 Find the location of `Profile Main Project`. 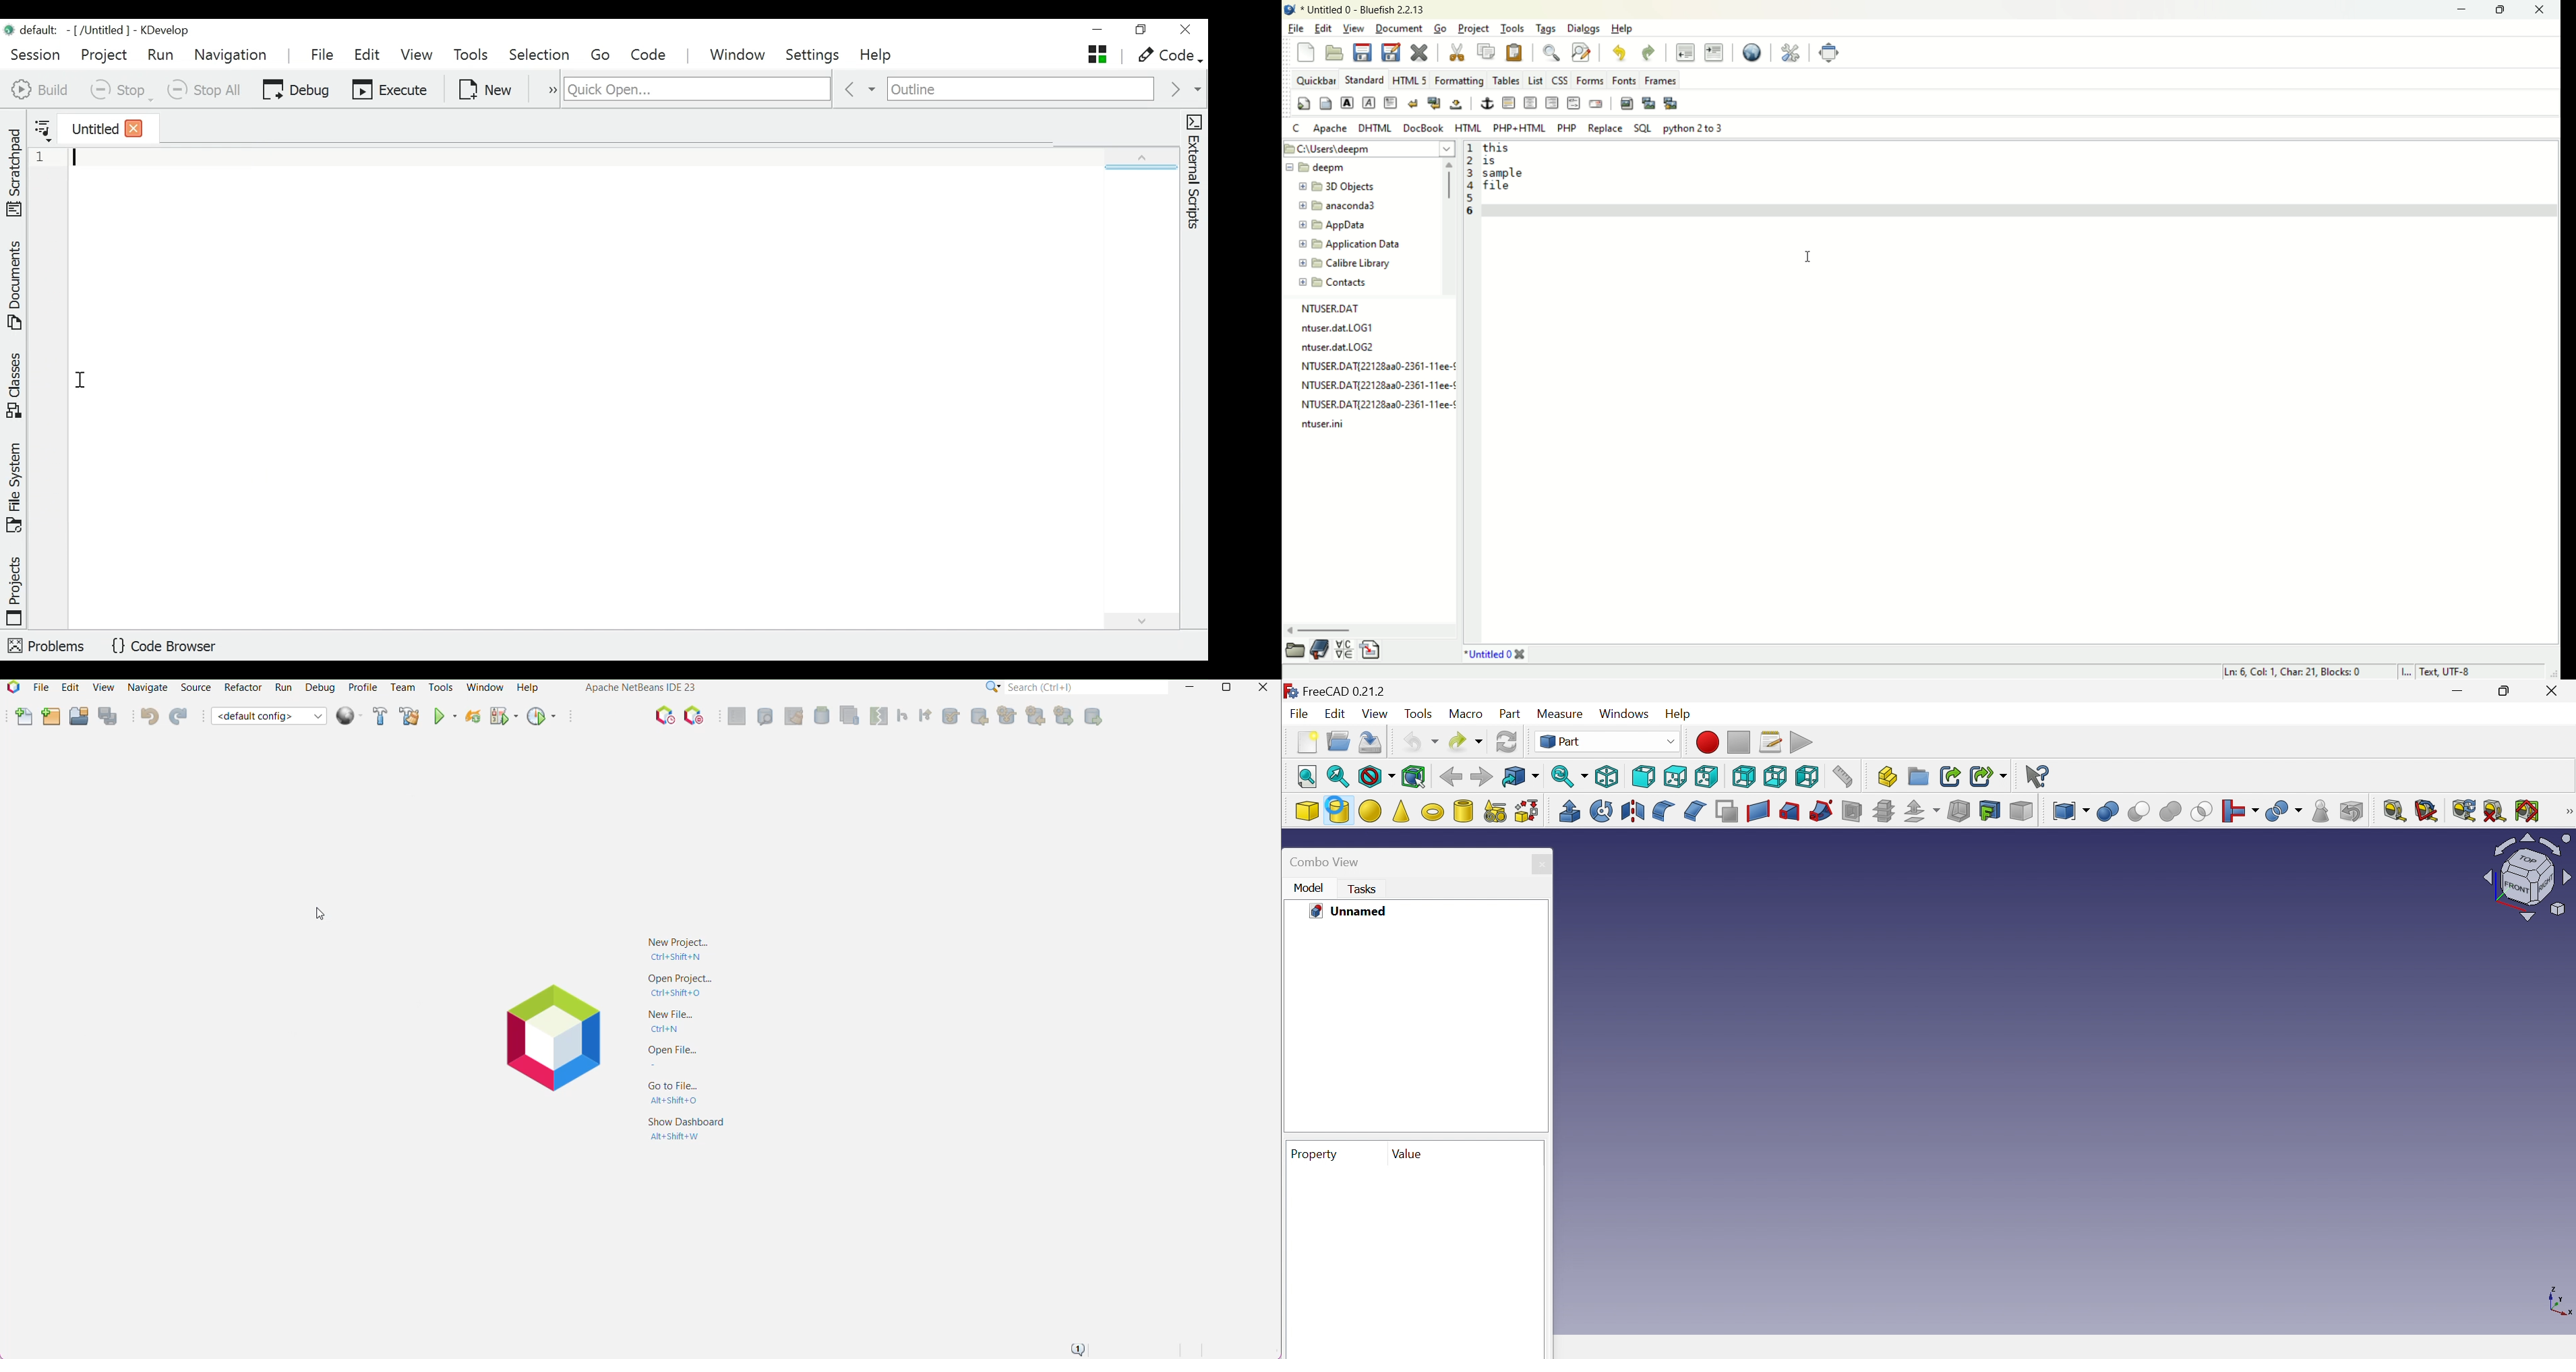

Profile Main Project is located at coordinates (540, 718).